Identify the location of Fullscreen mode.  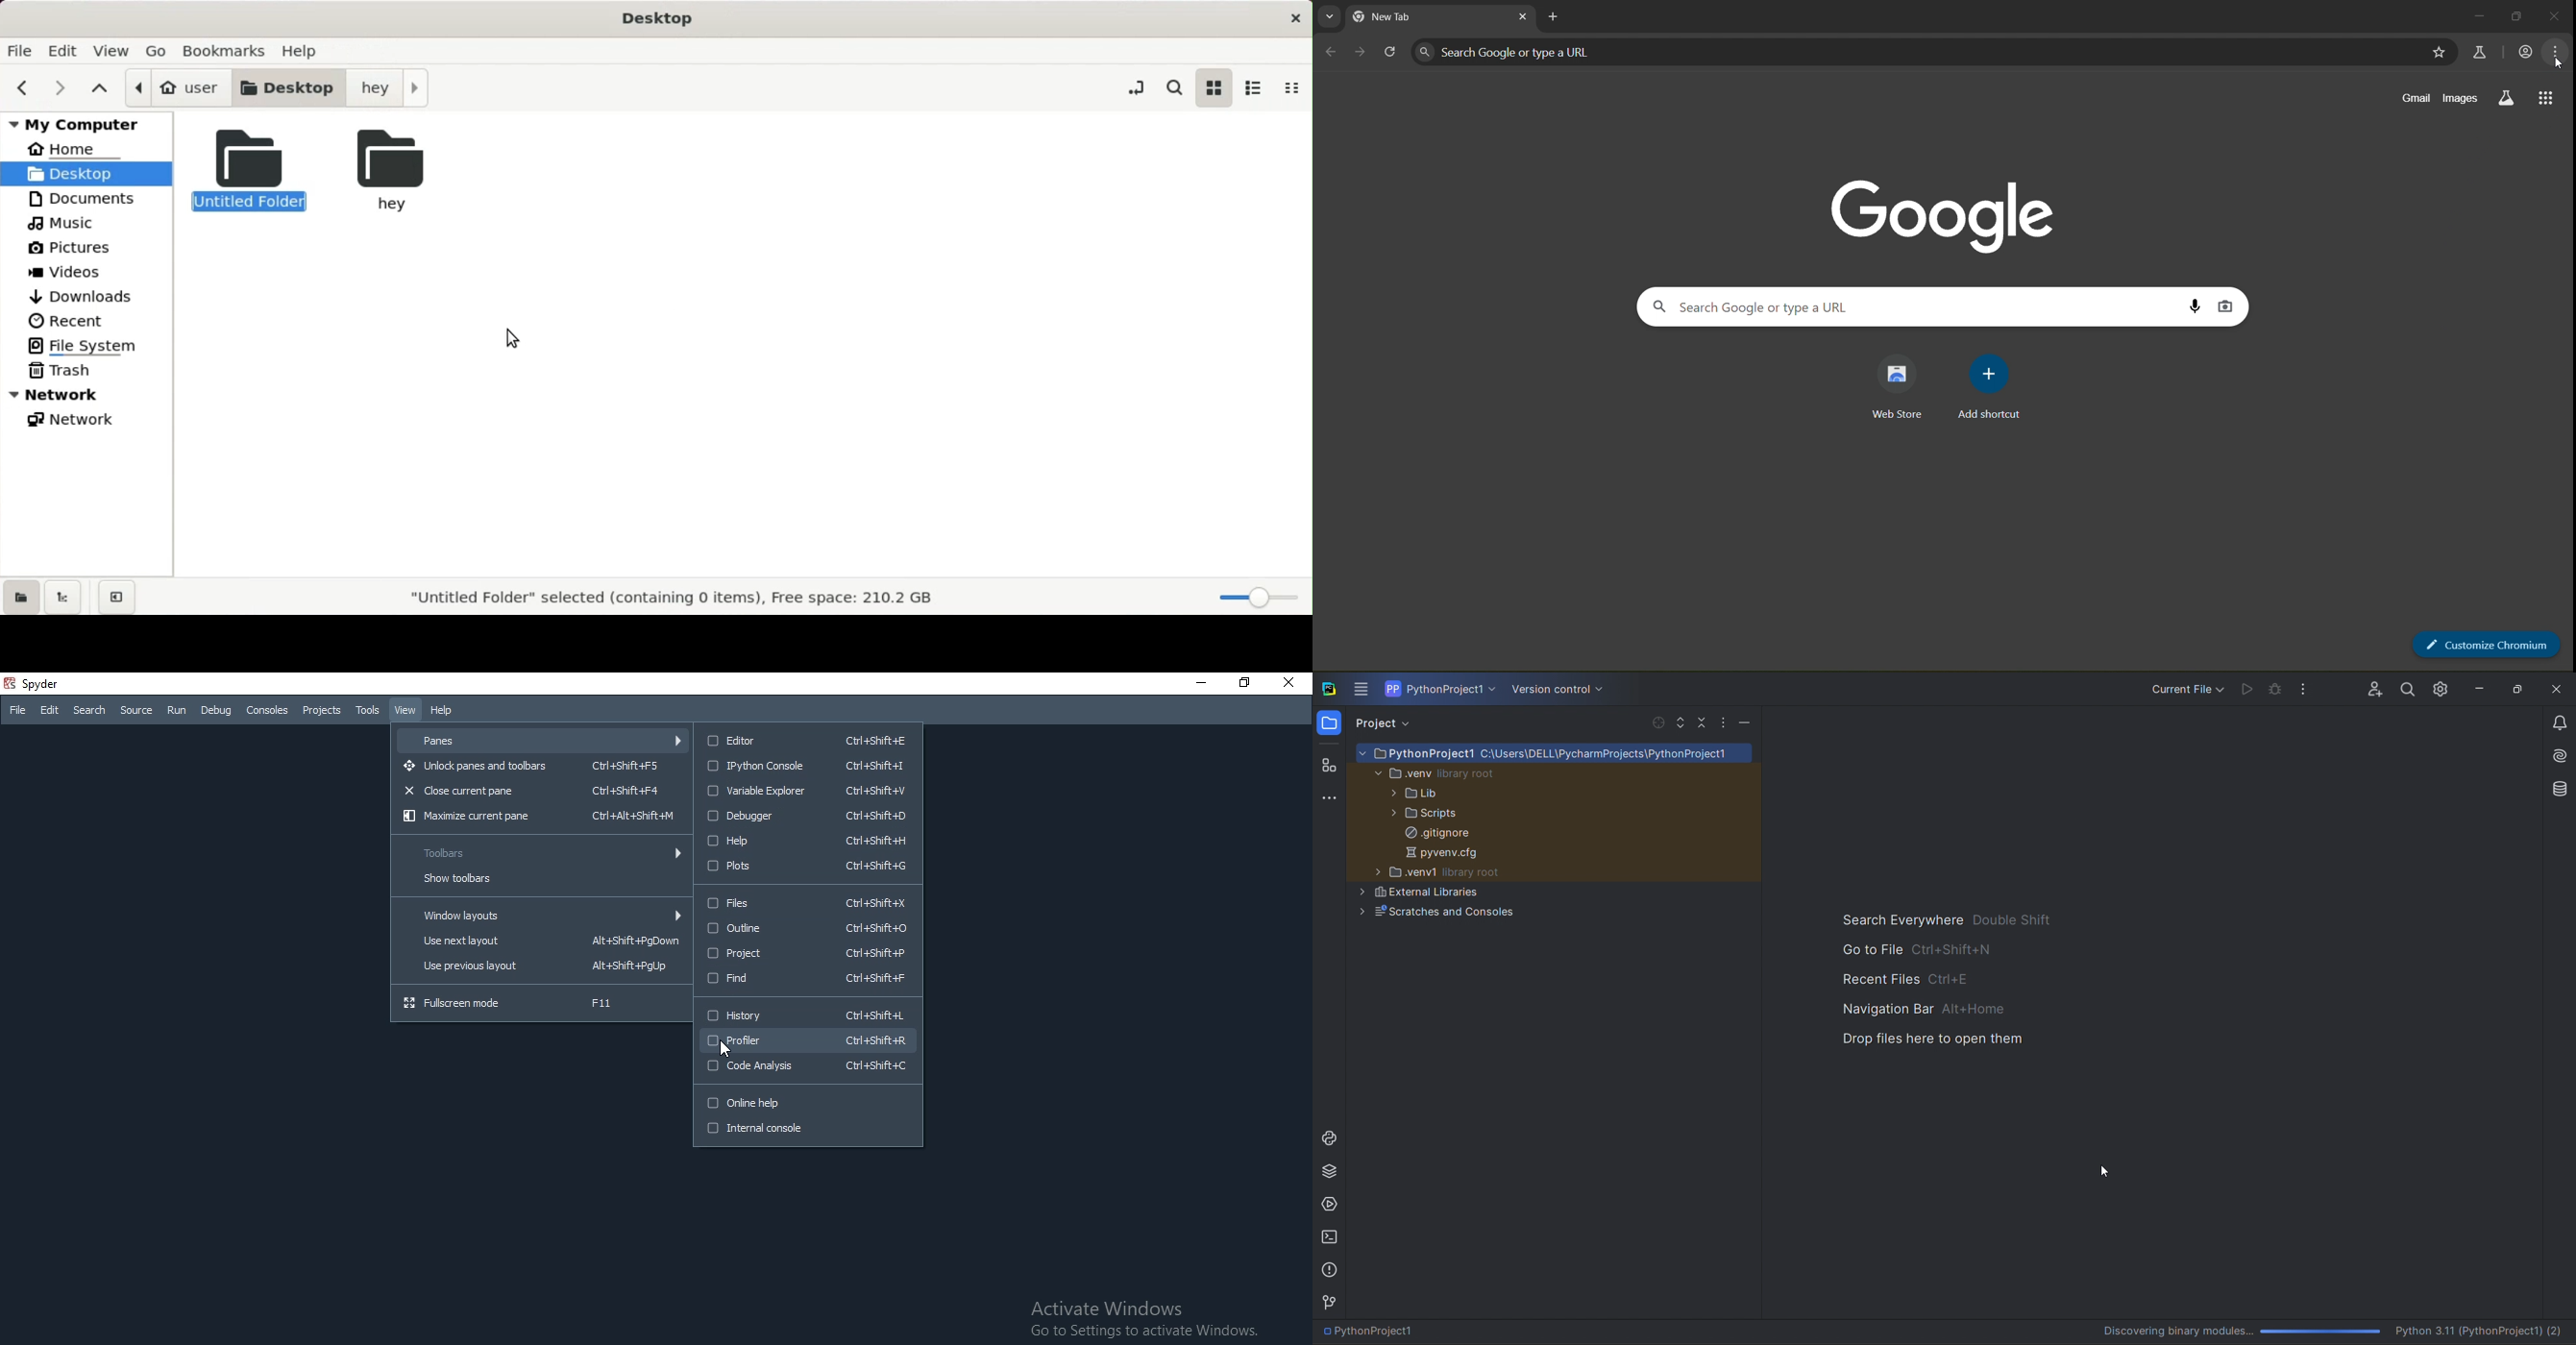
(539, 1002).